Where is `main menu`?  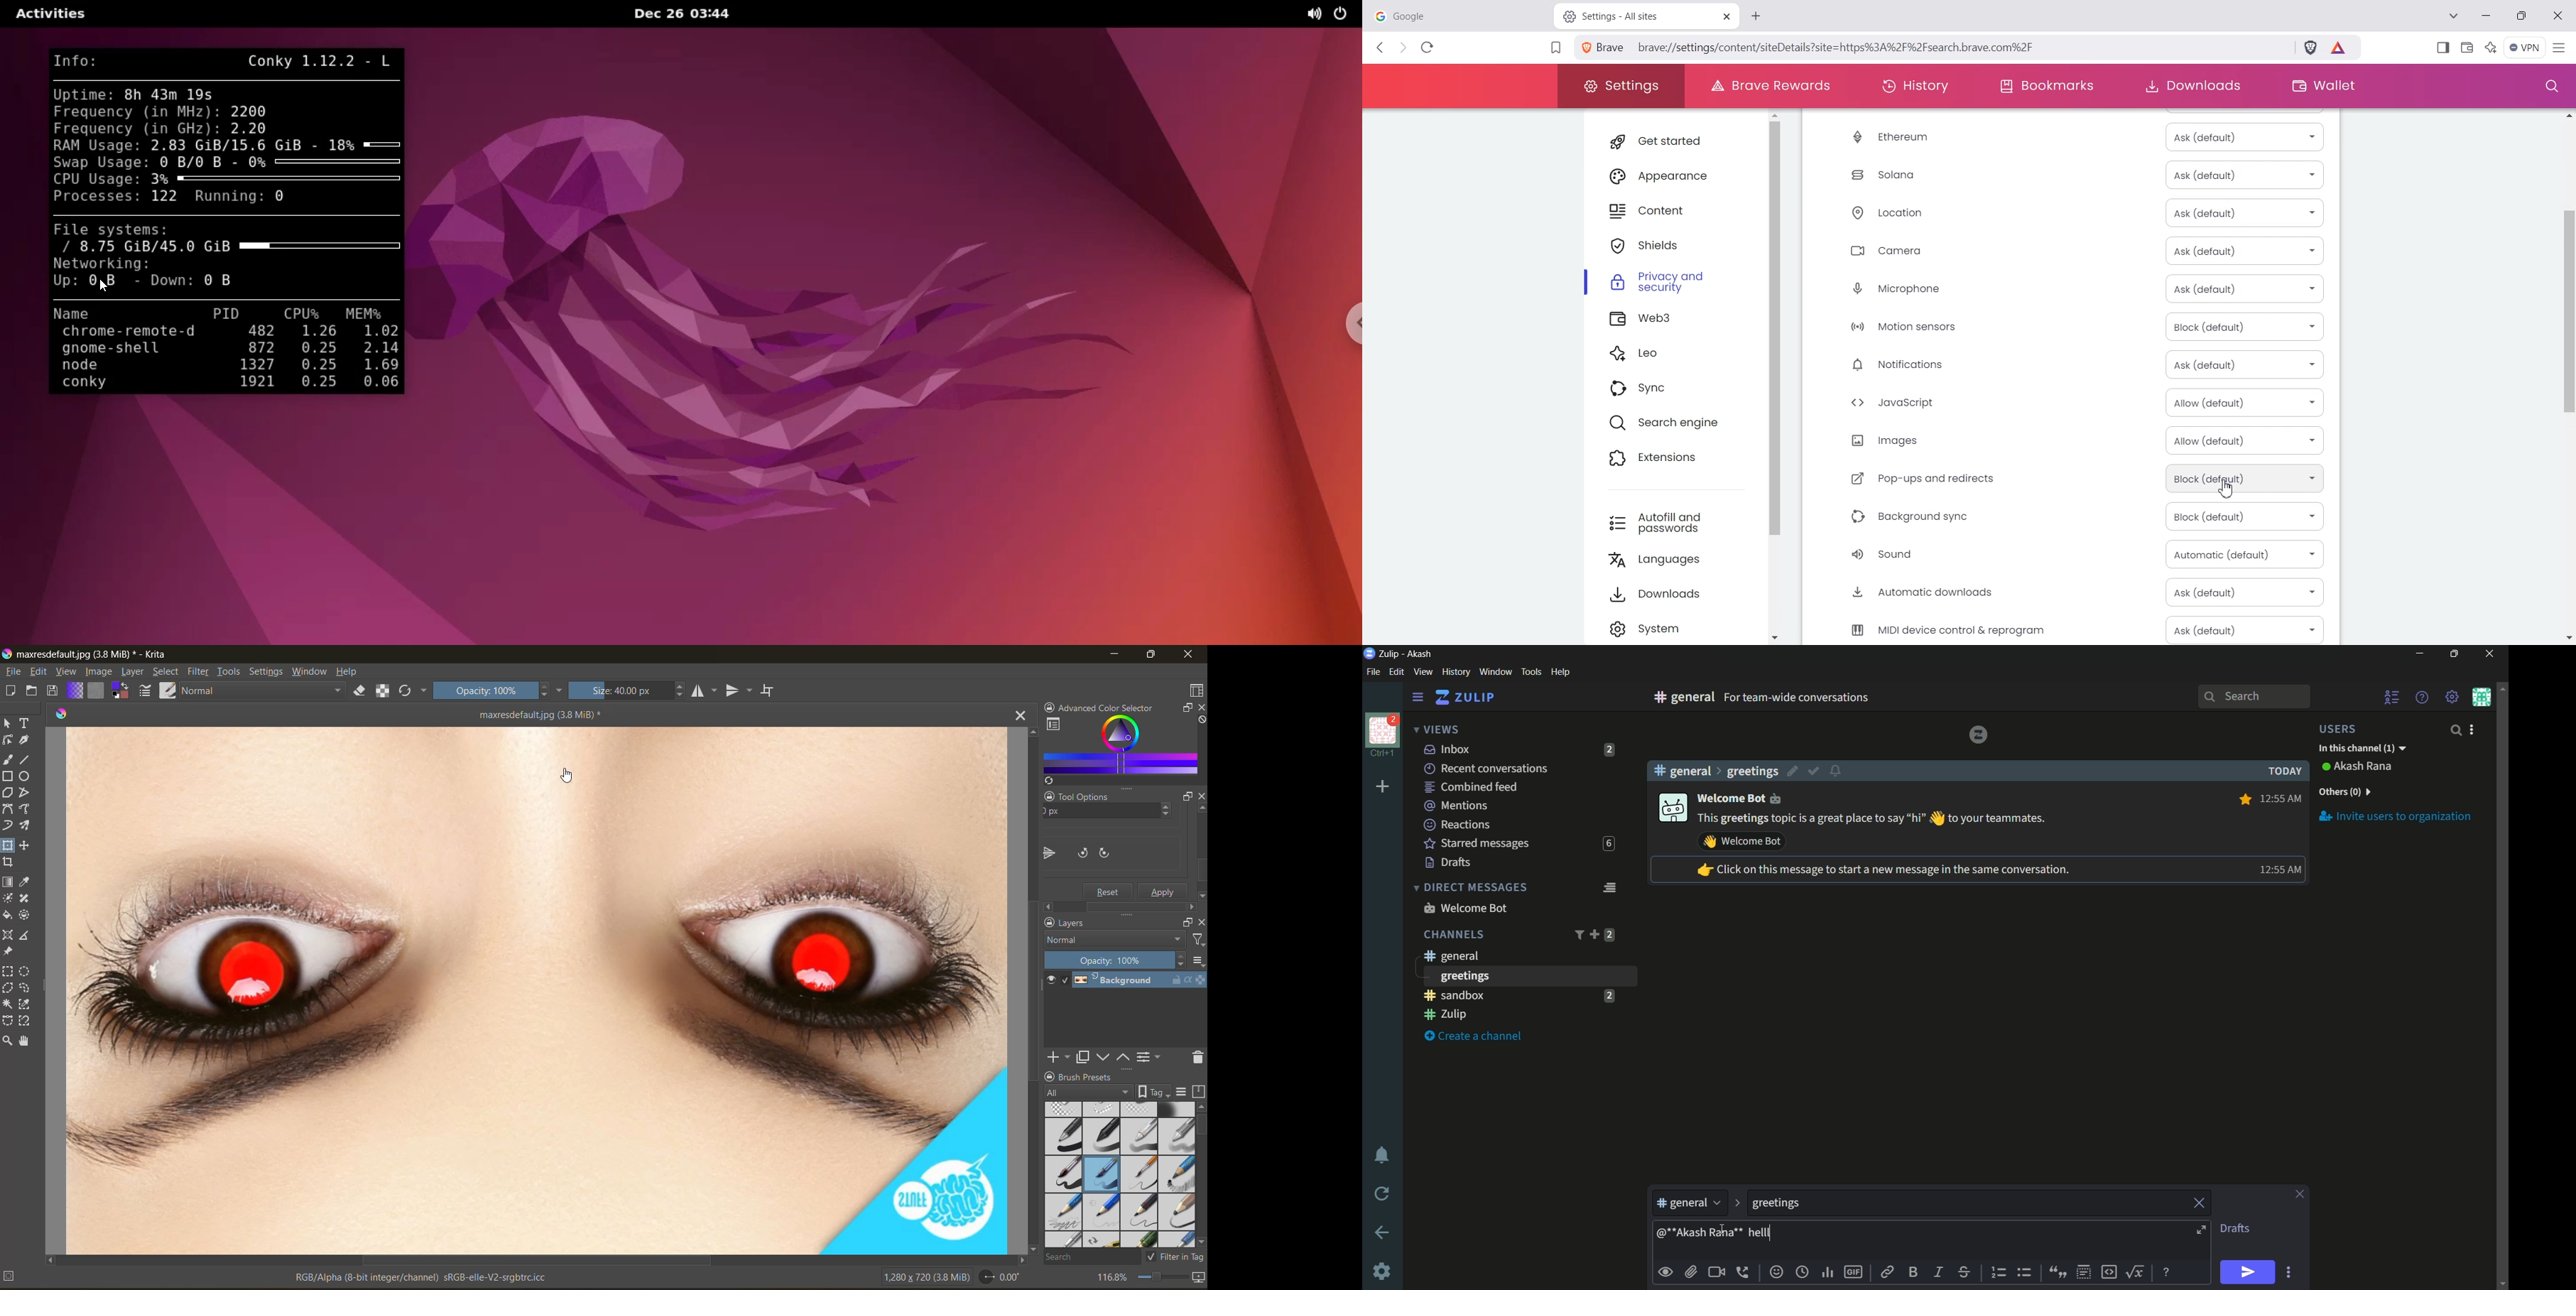
main menu is located at coordinates (2453, 697).